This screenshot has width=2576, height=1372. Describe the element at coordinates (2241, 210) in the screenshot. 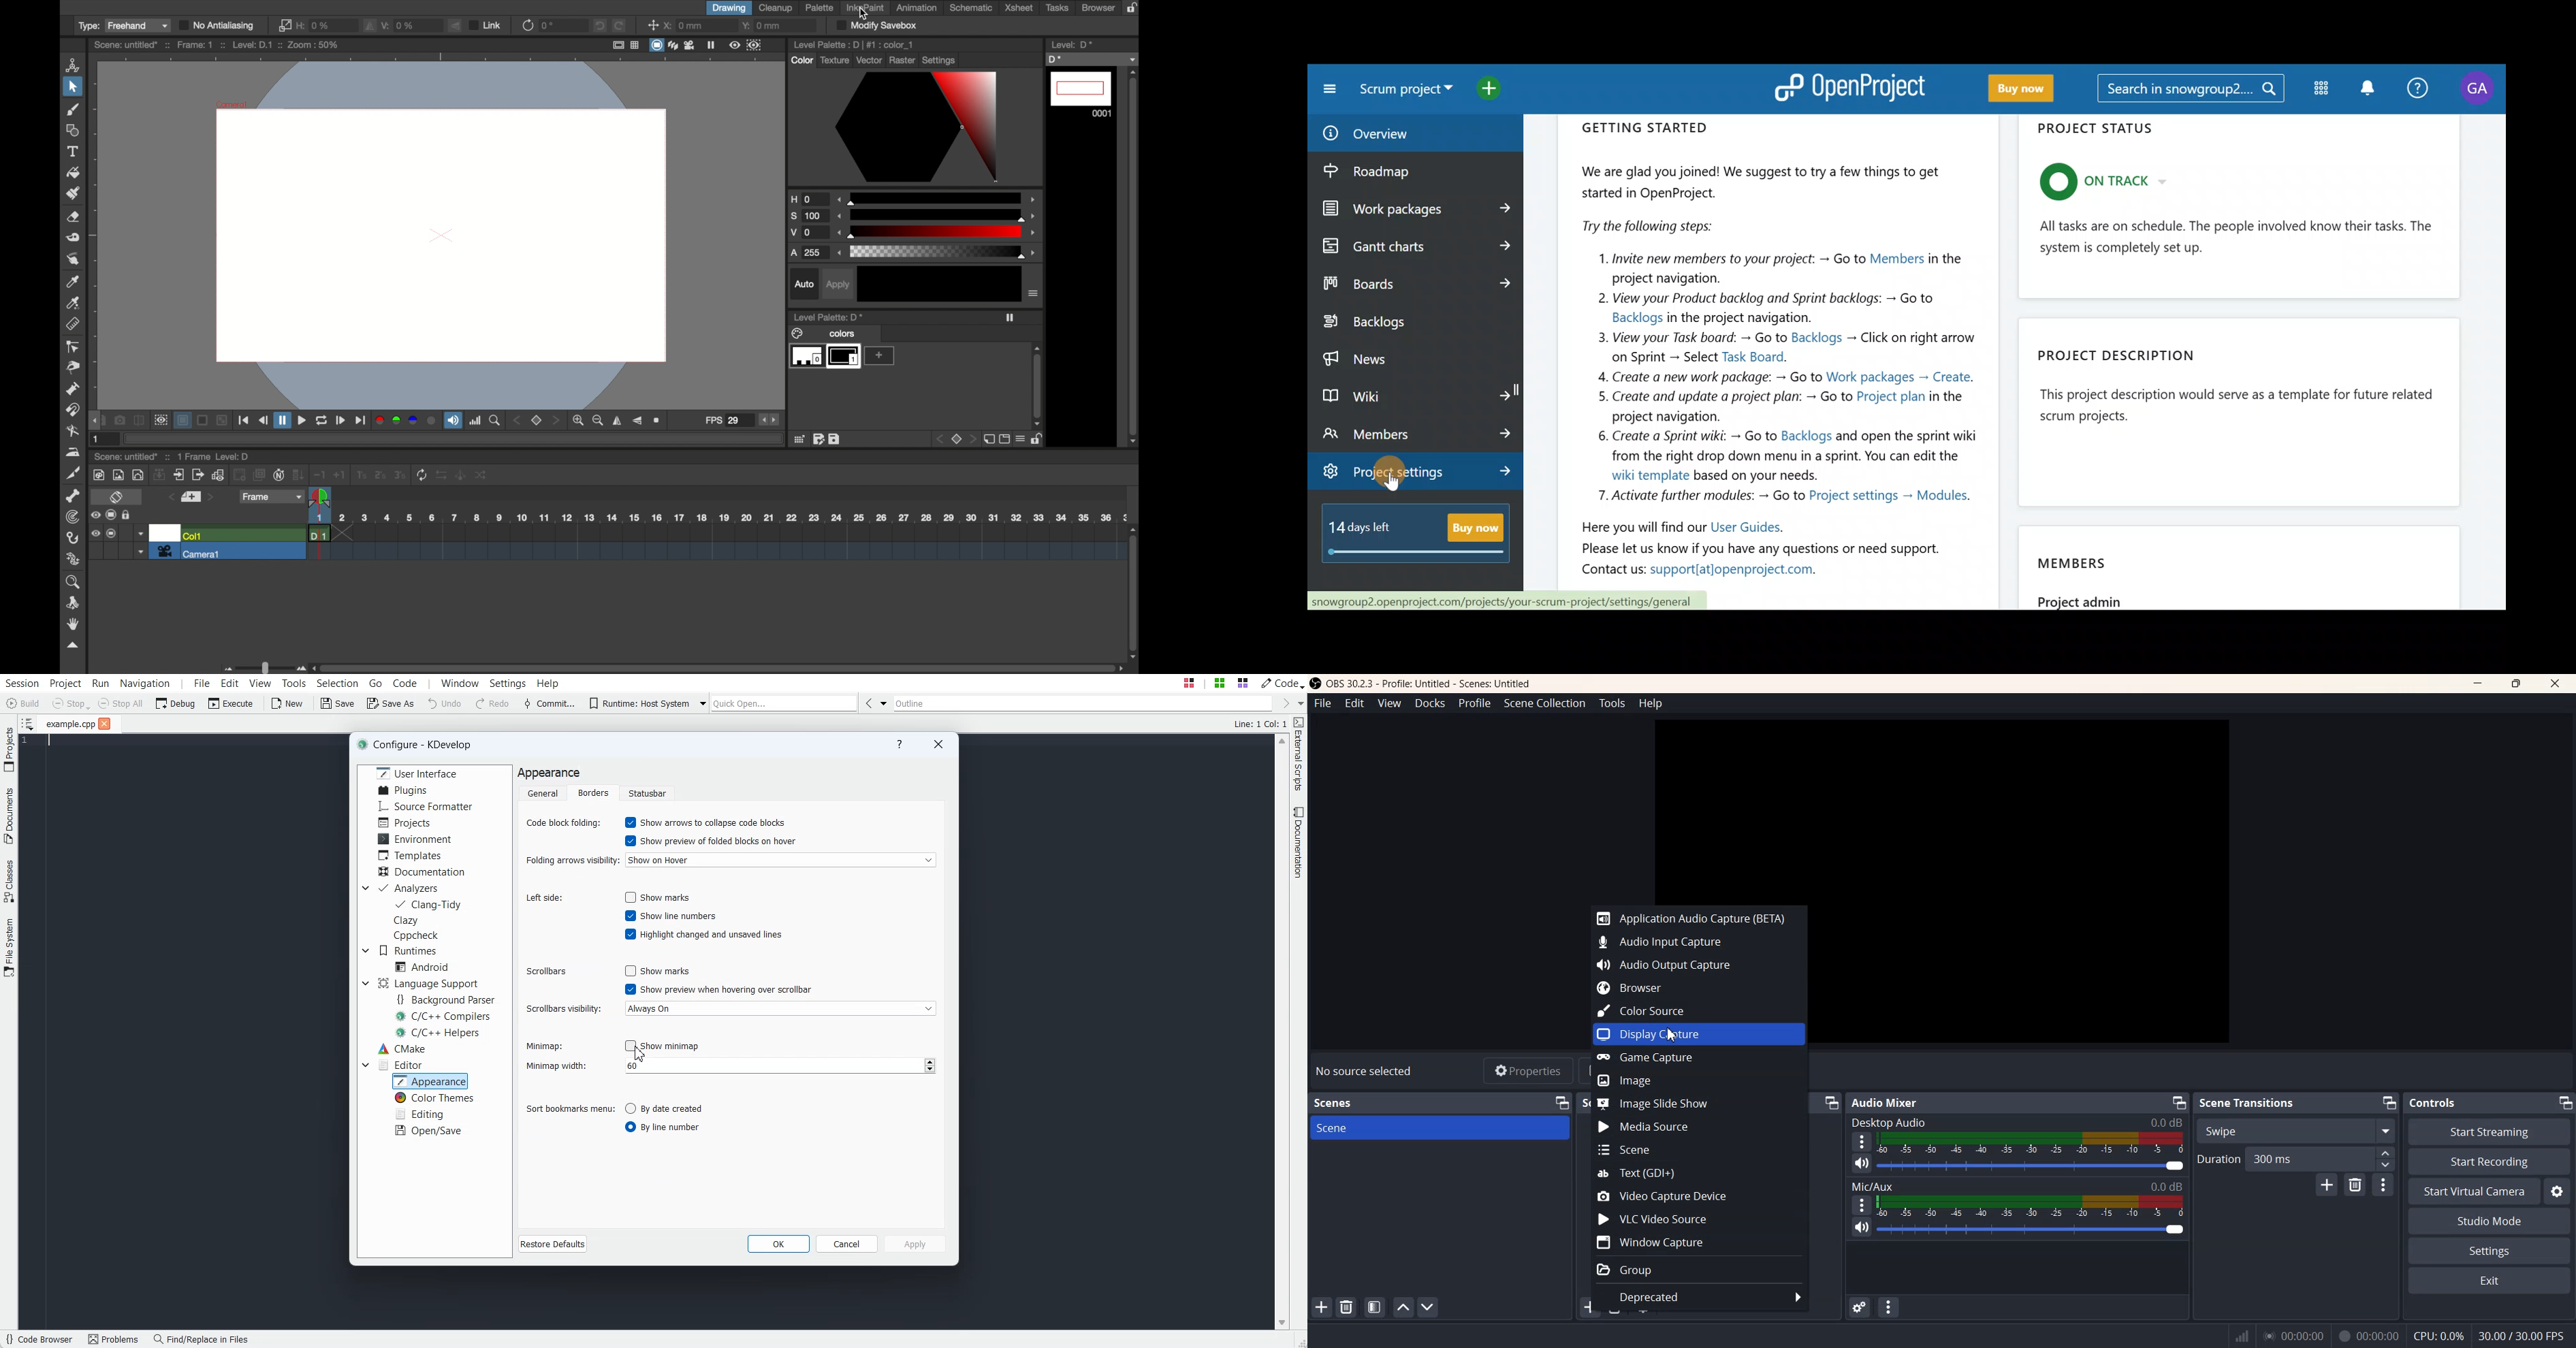

I see `Project status` at that location.